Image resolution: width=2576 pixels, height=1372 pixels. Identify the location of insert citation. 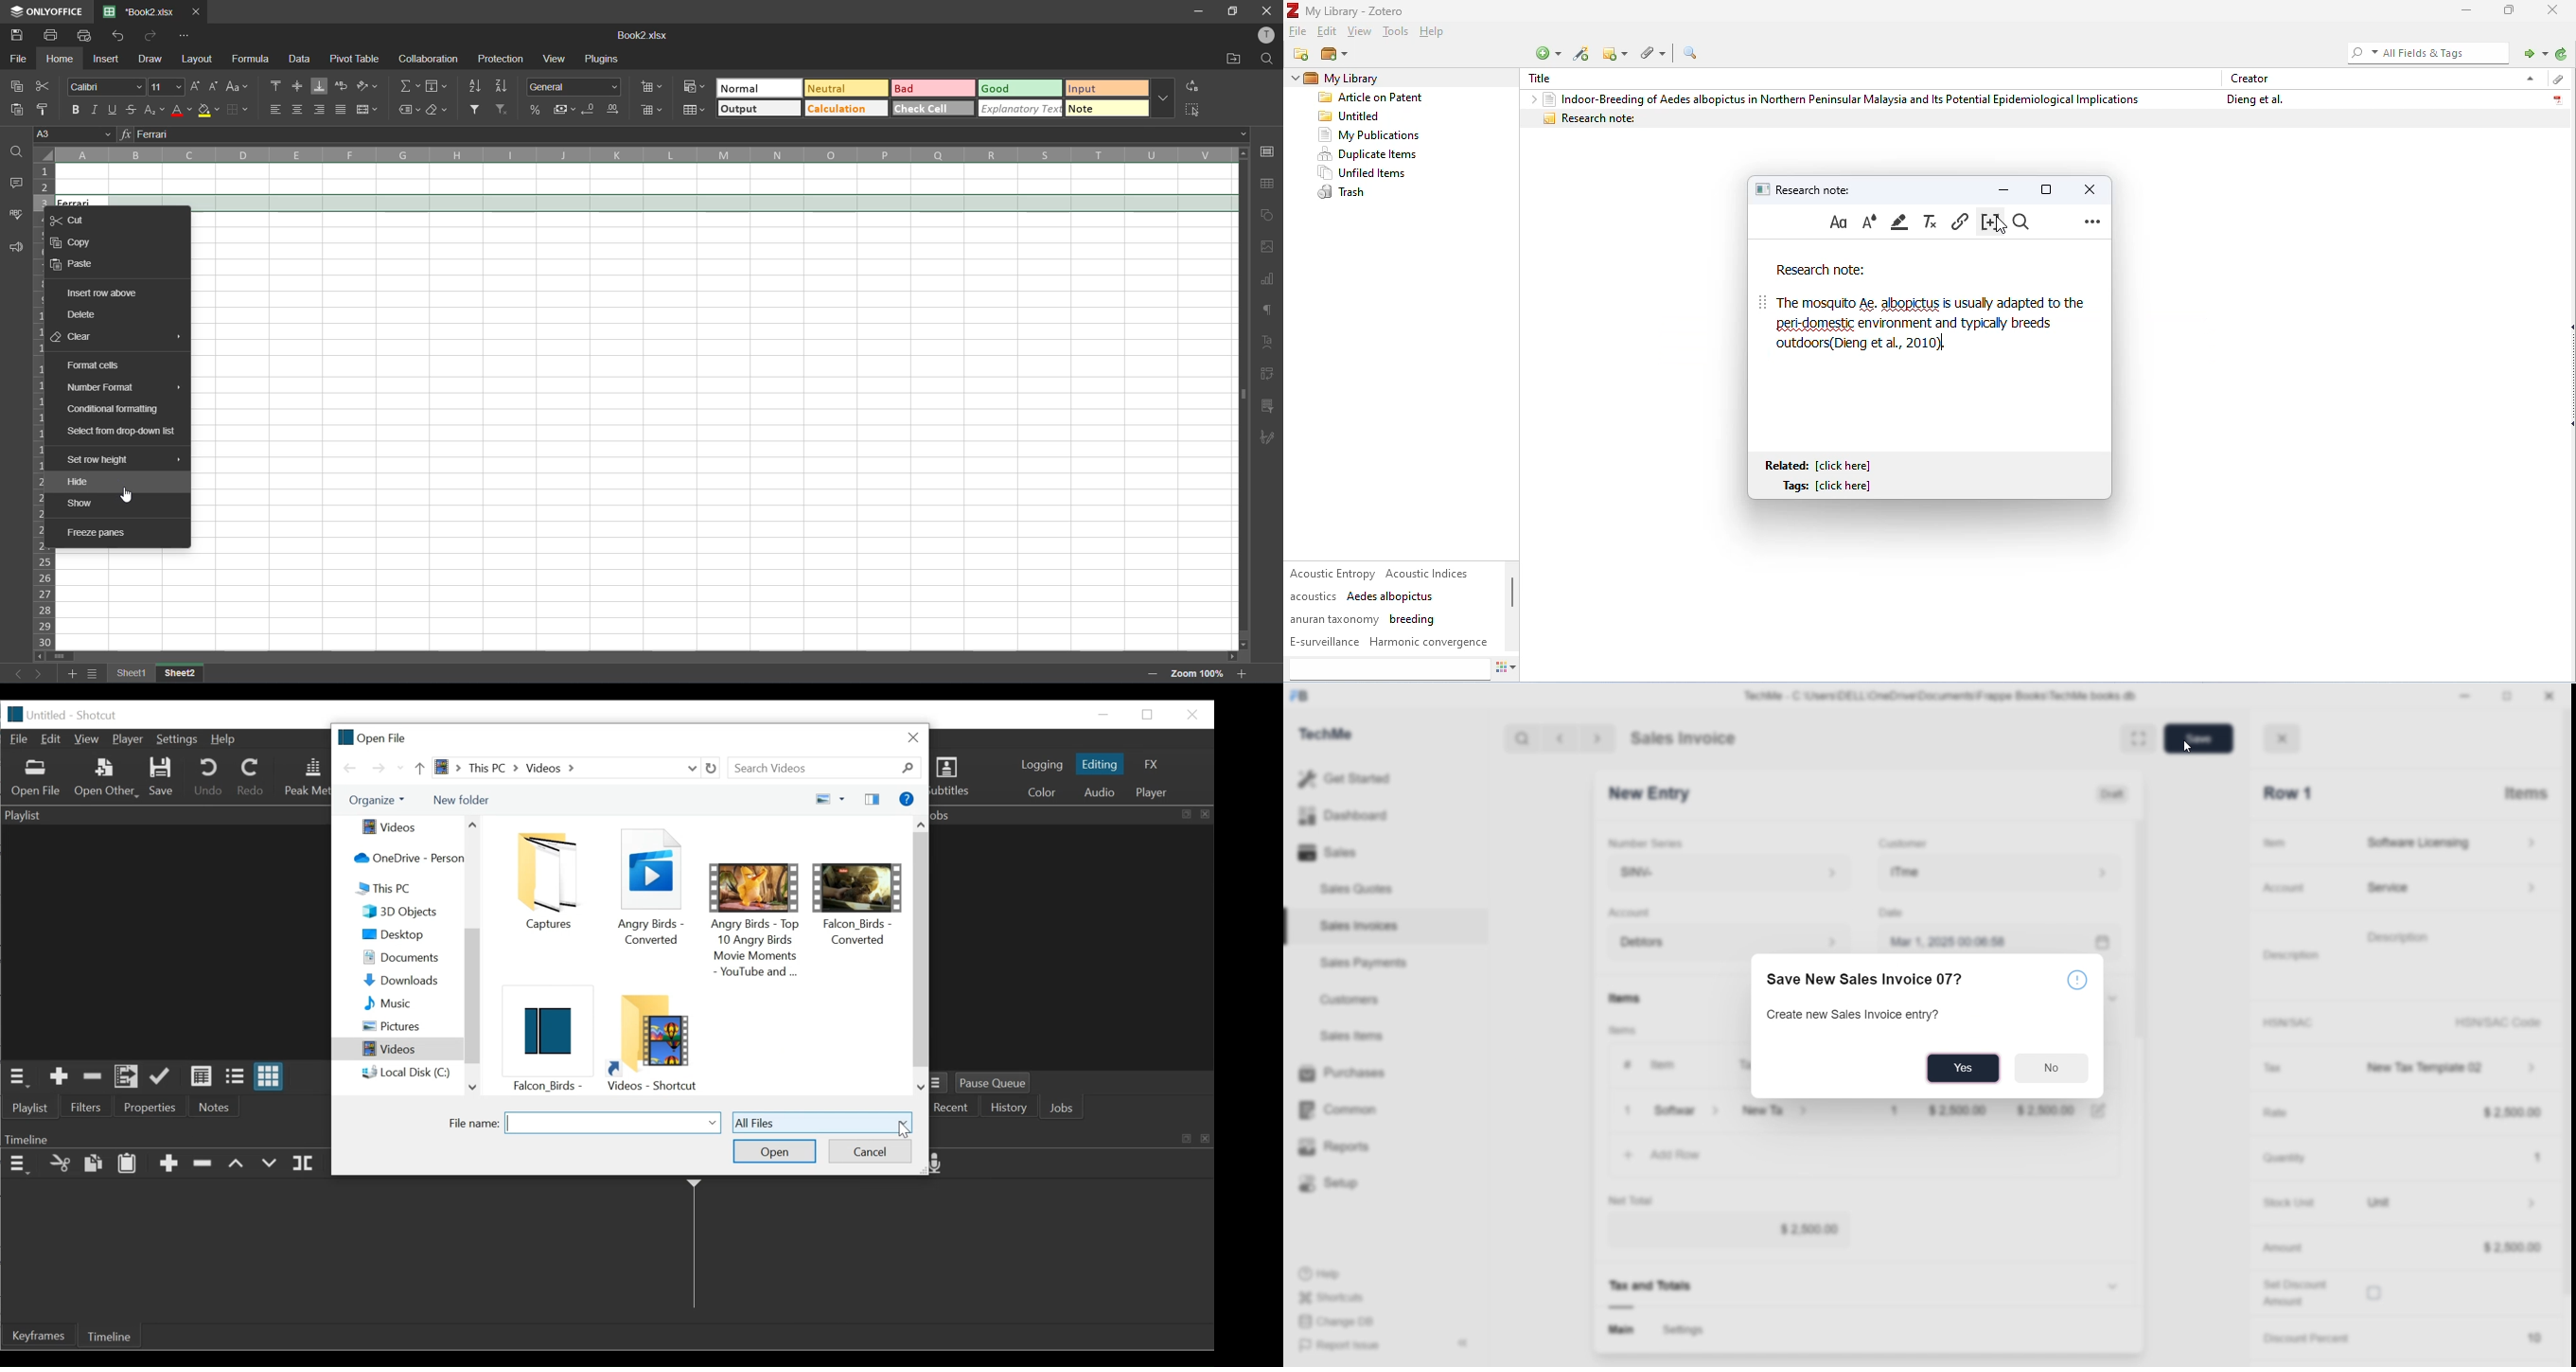
(1987, 222).